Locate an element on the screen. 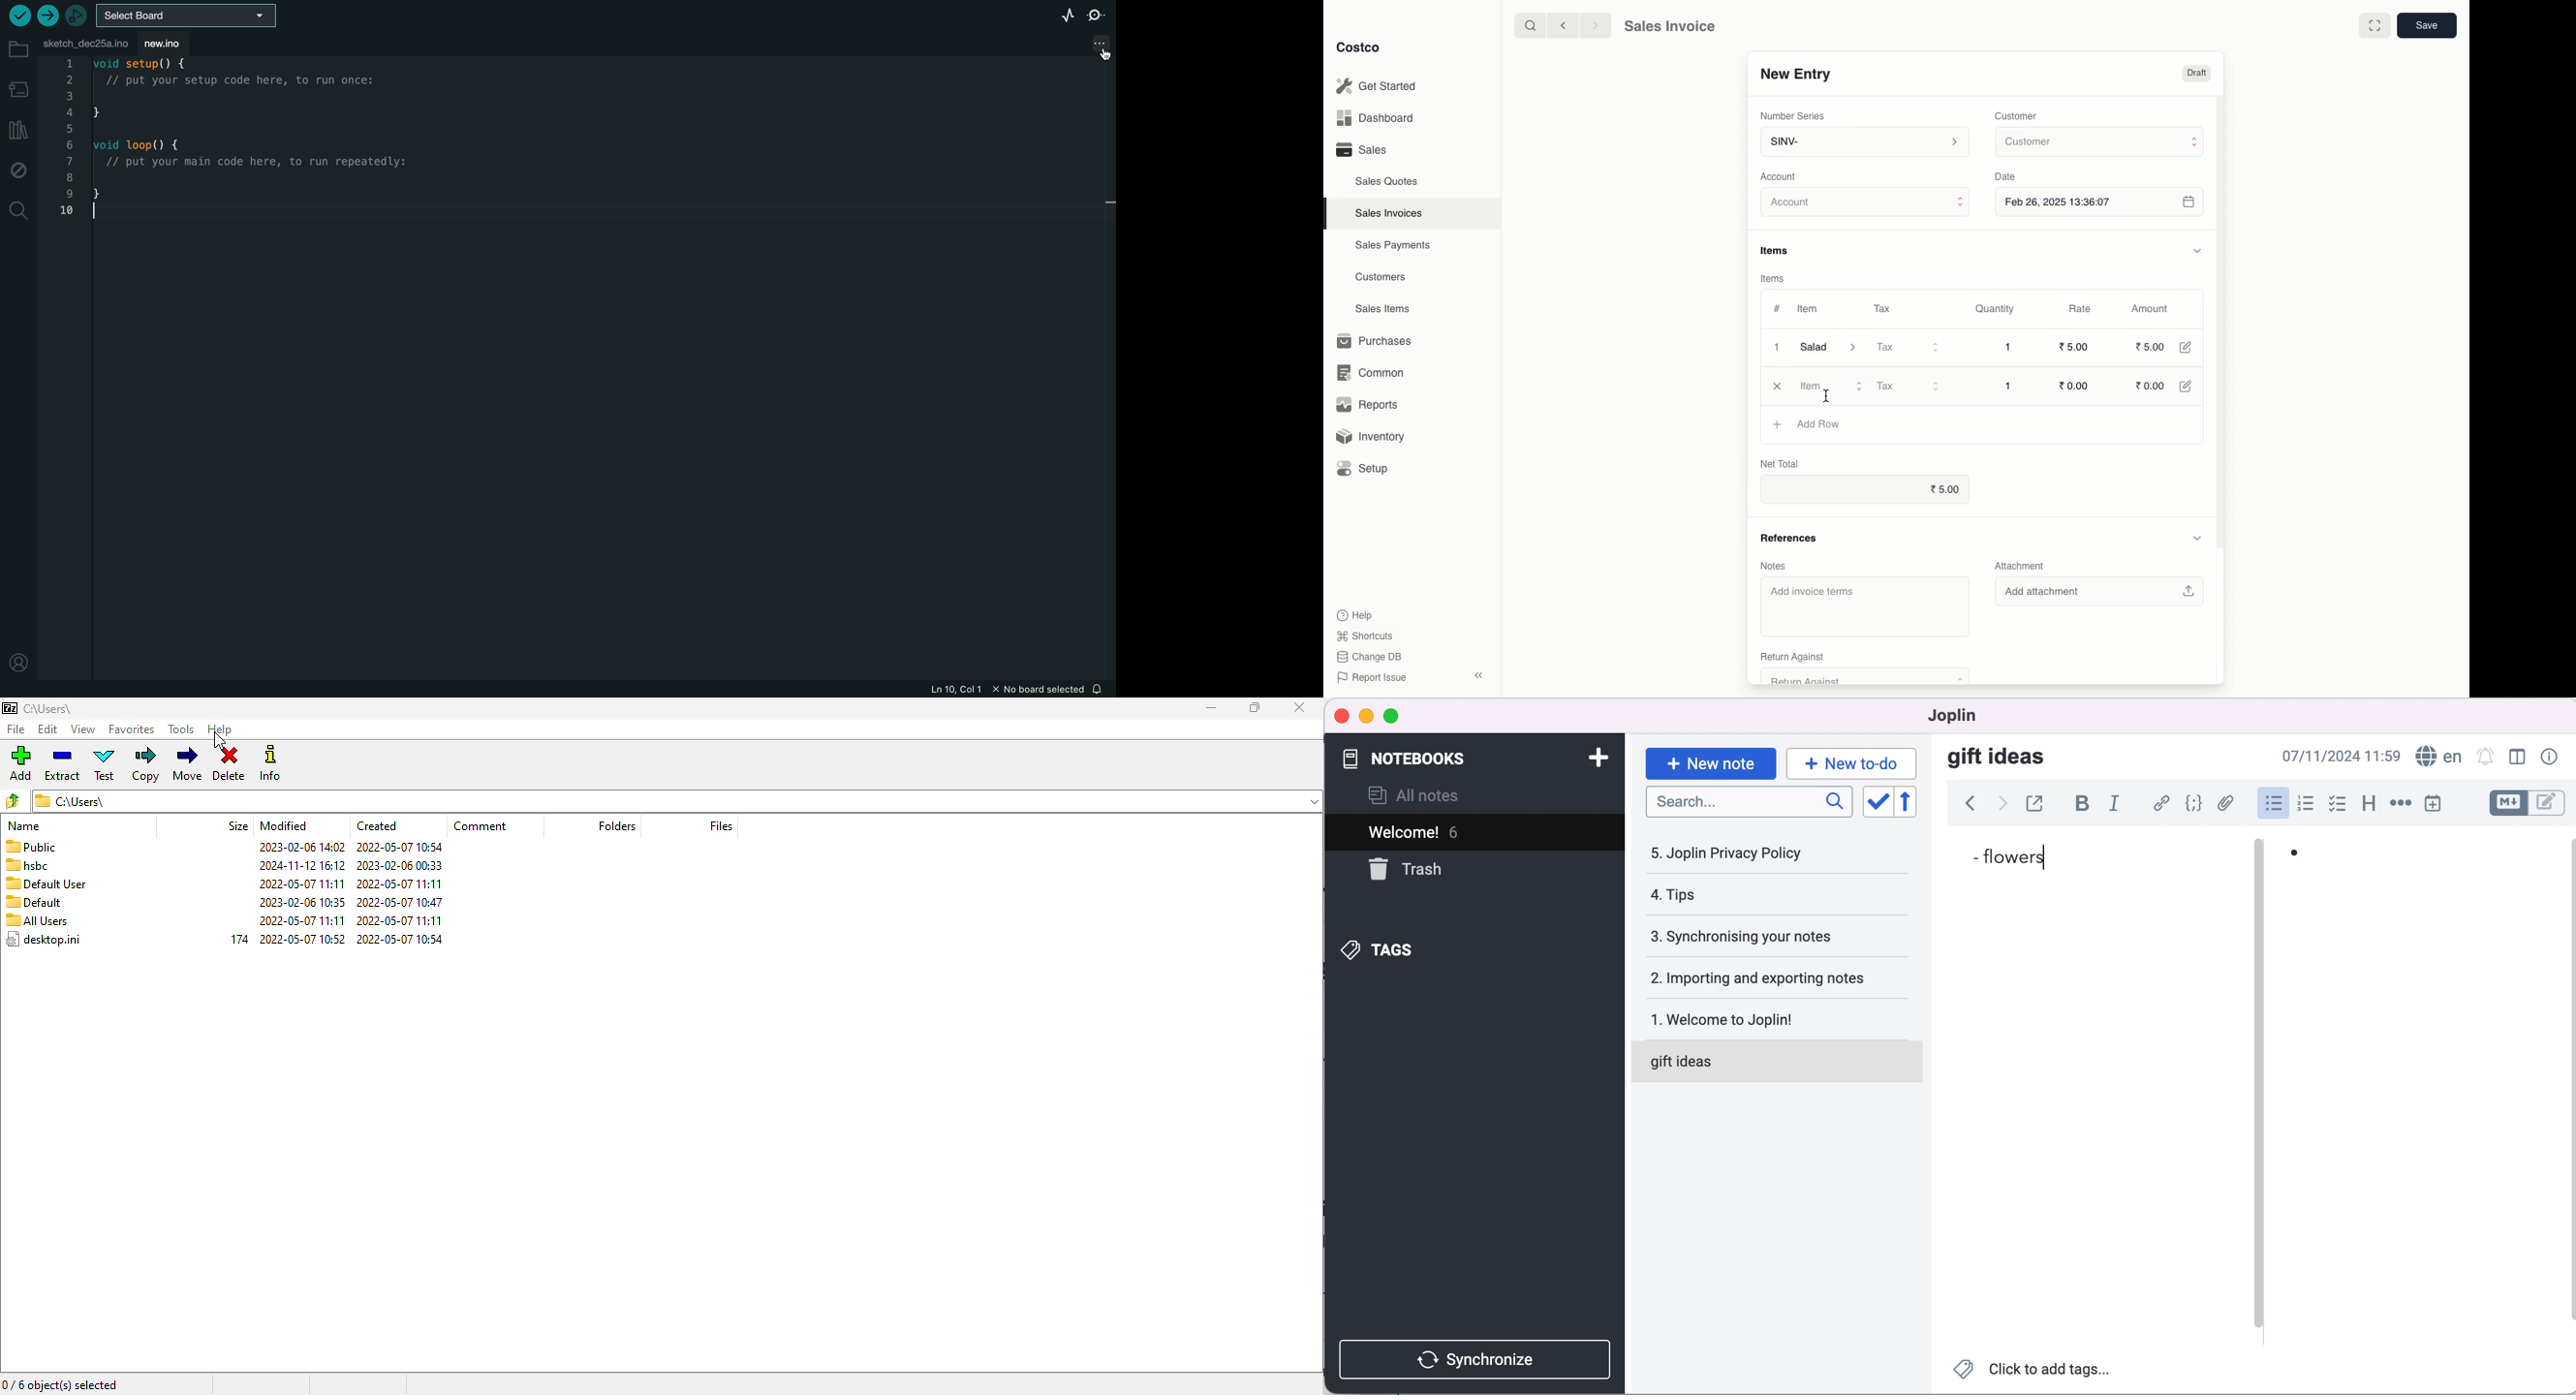 The width and height of the screenshot is (2576, 1400). file is located at coordinates (16, 728).